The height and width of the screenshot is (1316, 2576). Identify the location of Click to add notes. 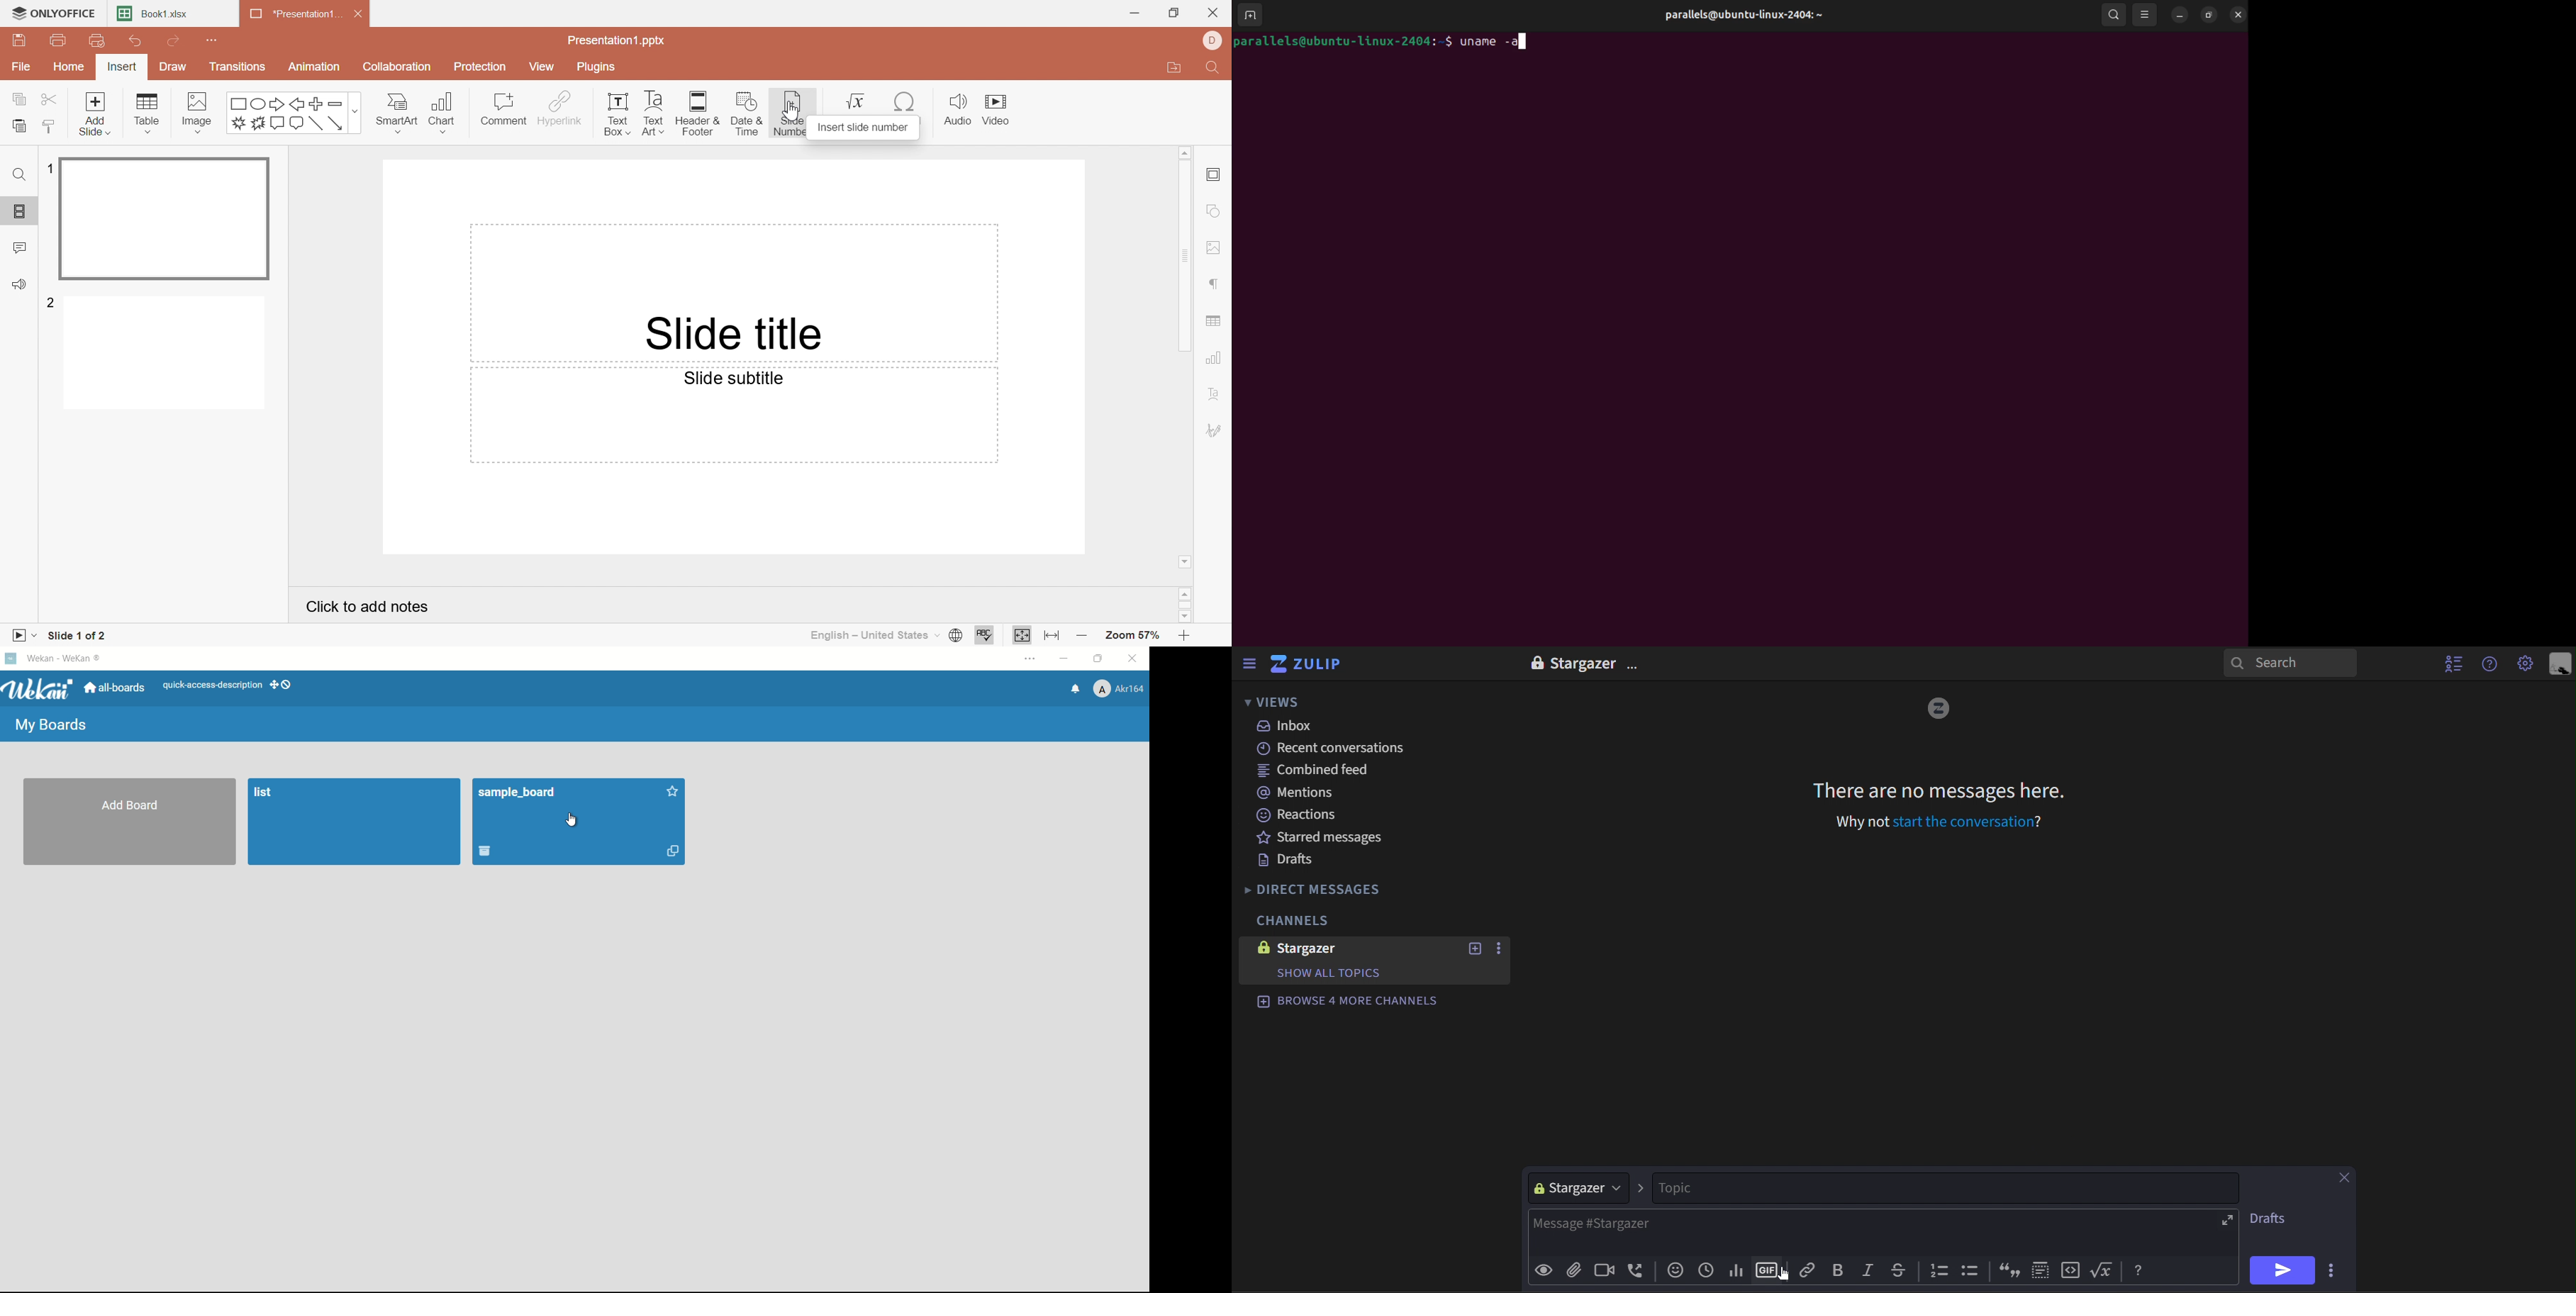
(371, 609).